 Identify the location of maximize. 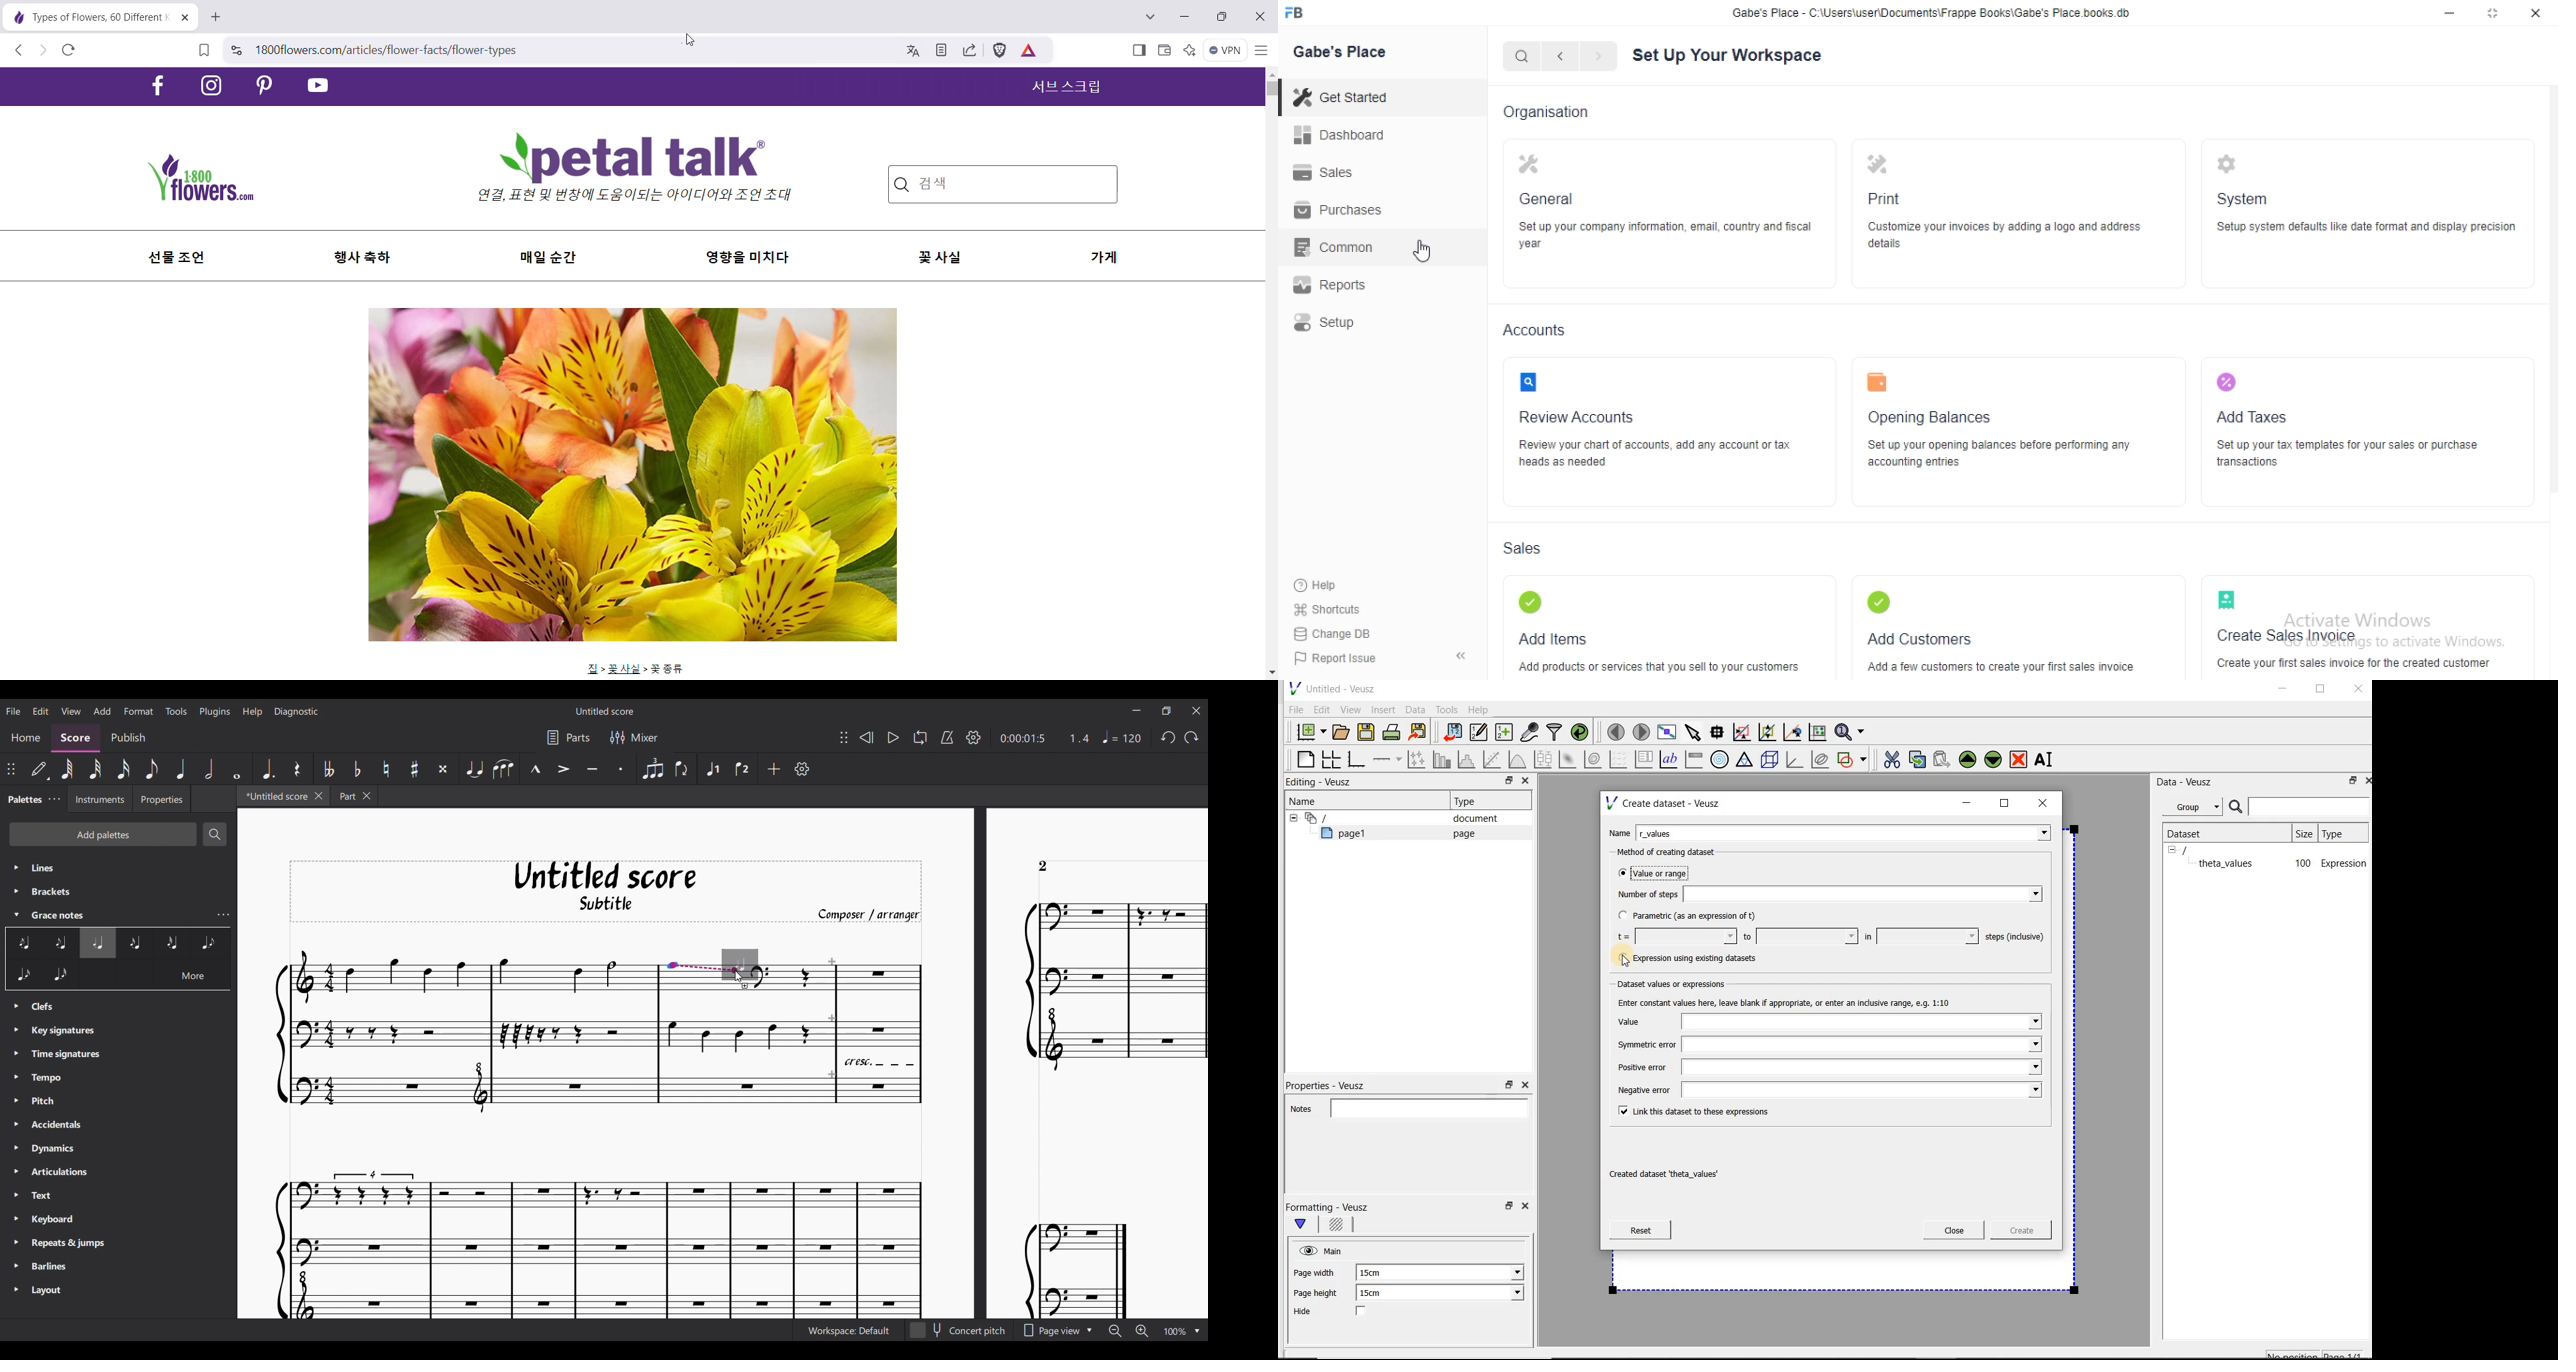
(2495, 14).